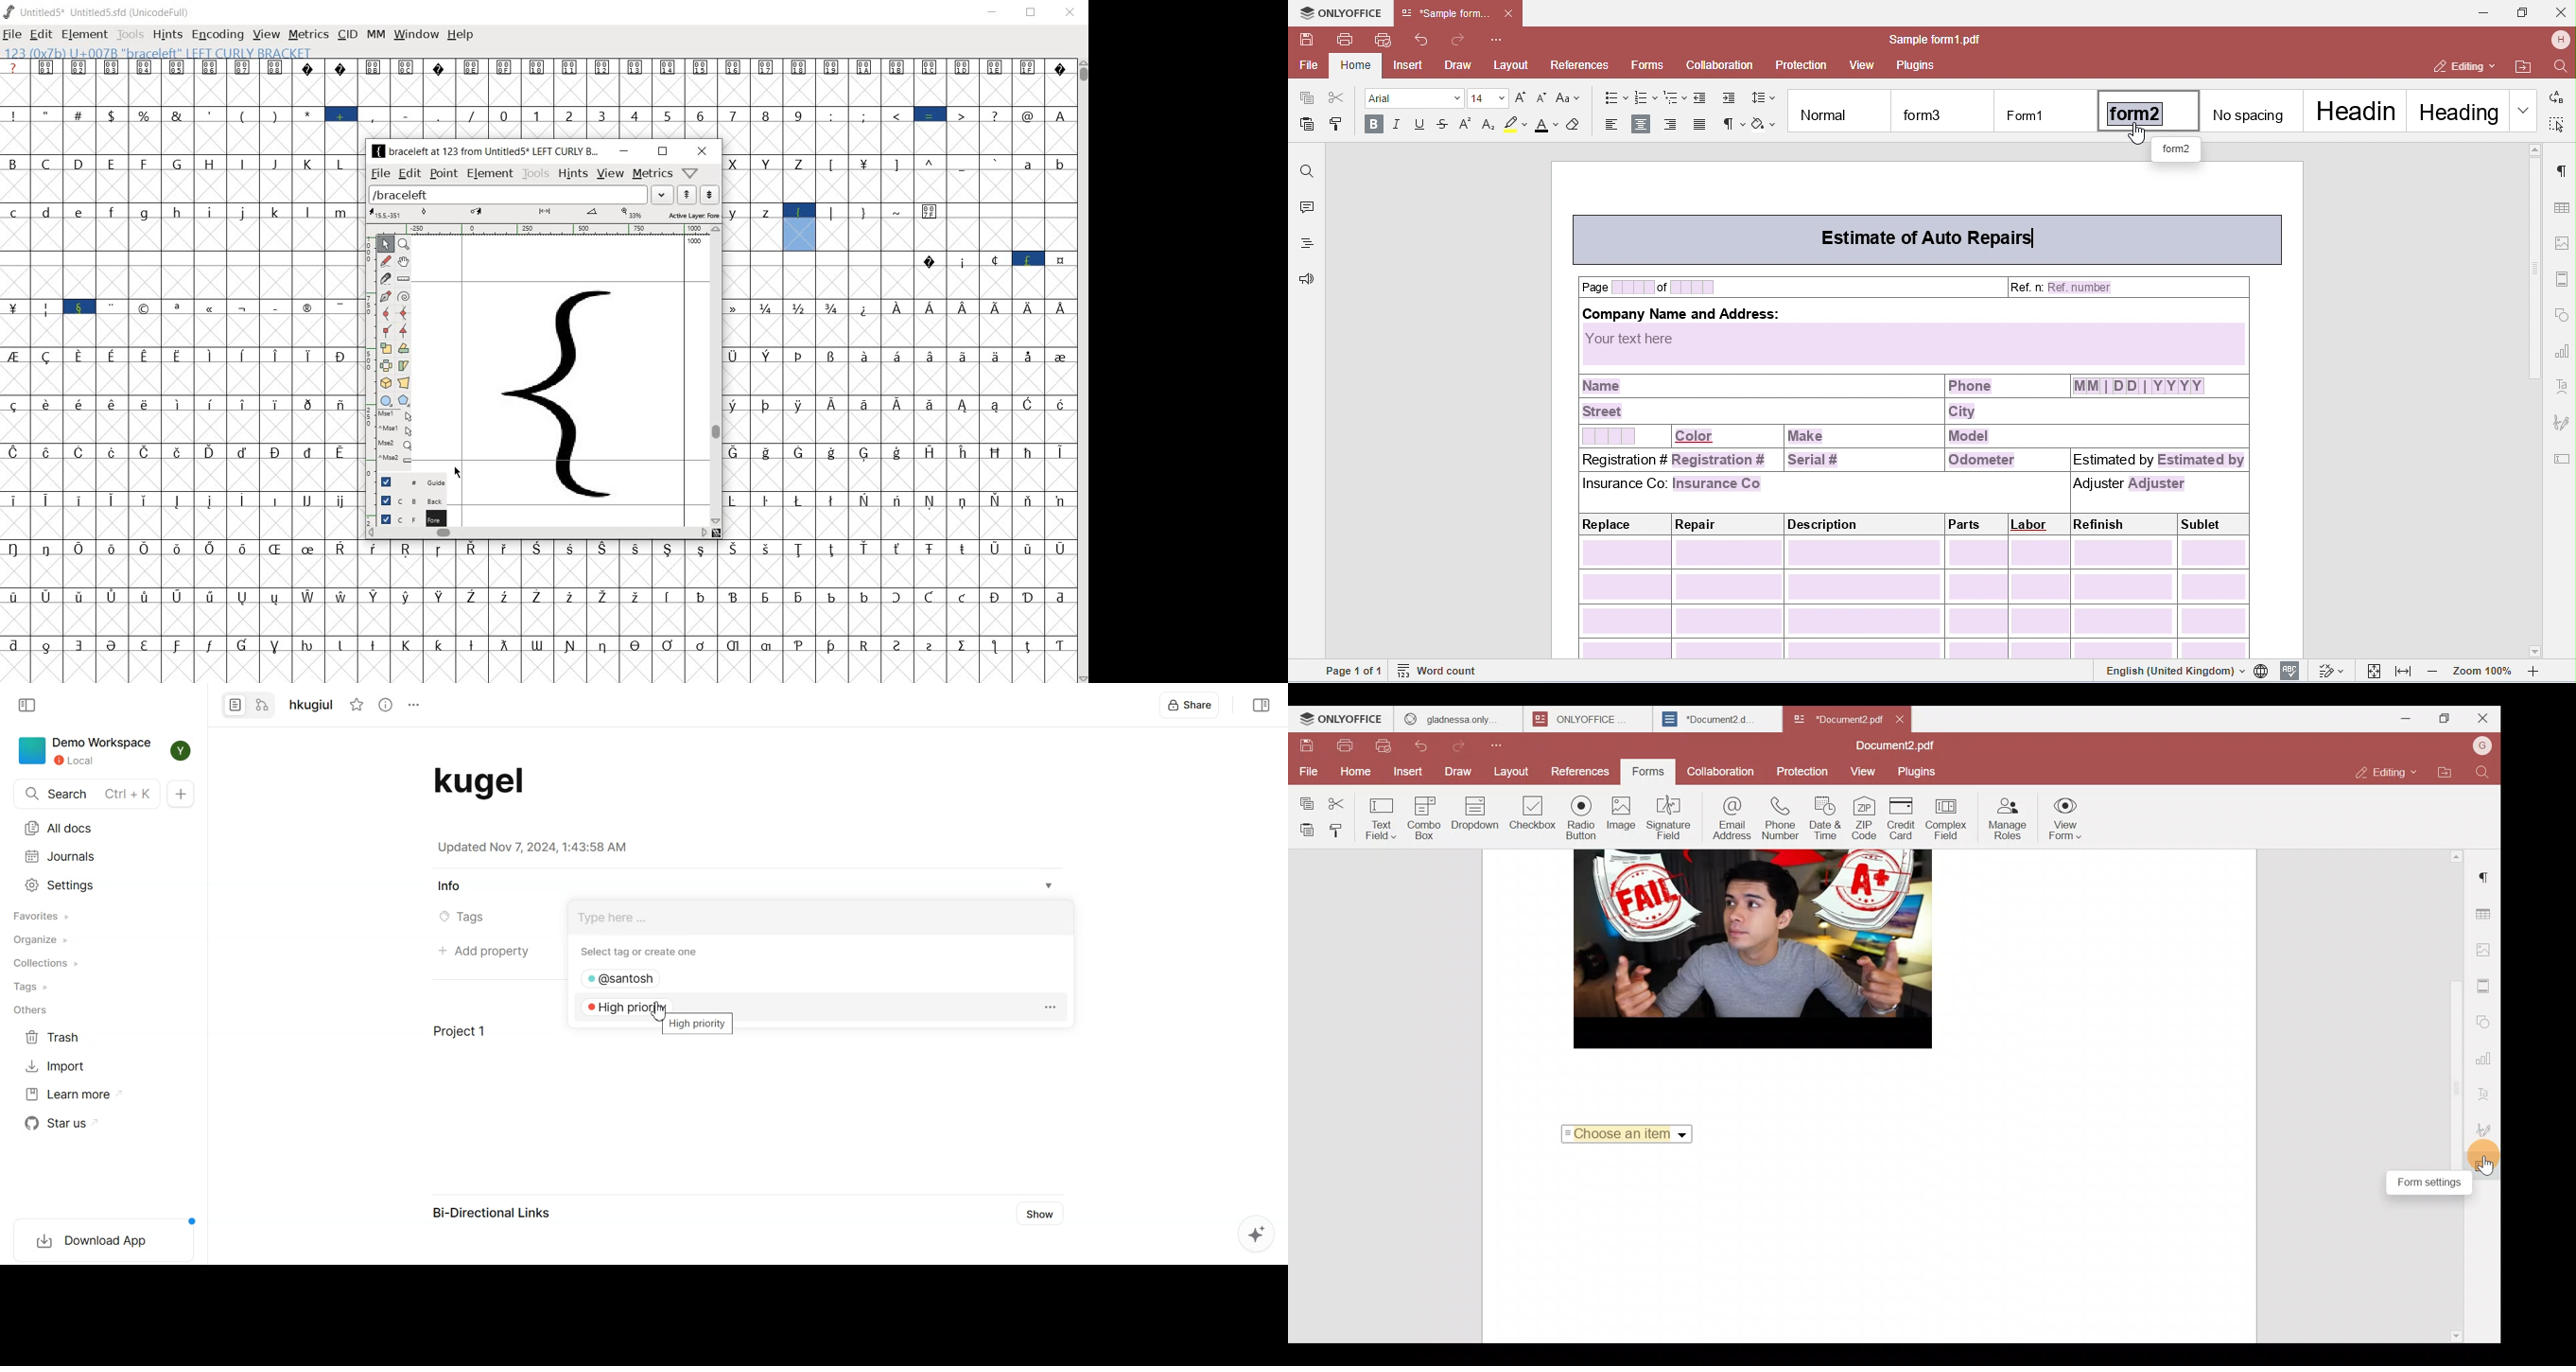  What do you see at coordinates (406, 245) in the screenshot?
I see `MAGNIFY` at bounding box center [406, 245].